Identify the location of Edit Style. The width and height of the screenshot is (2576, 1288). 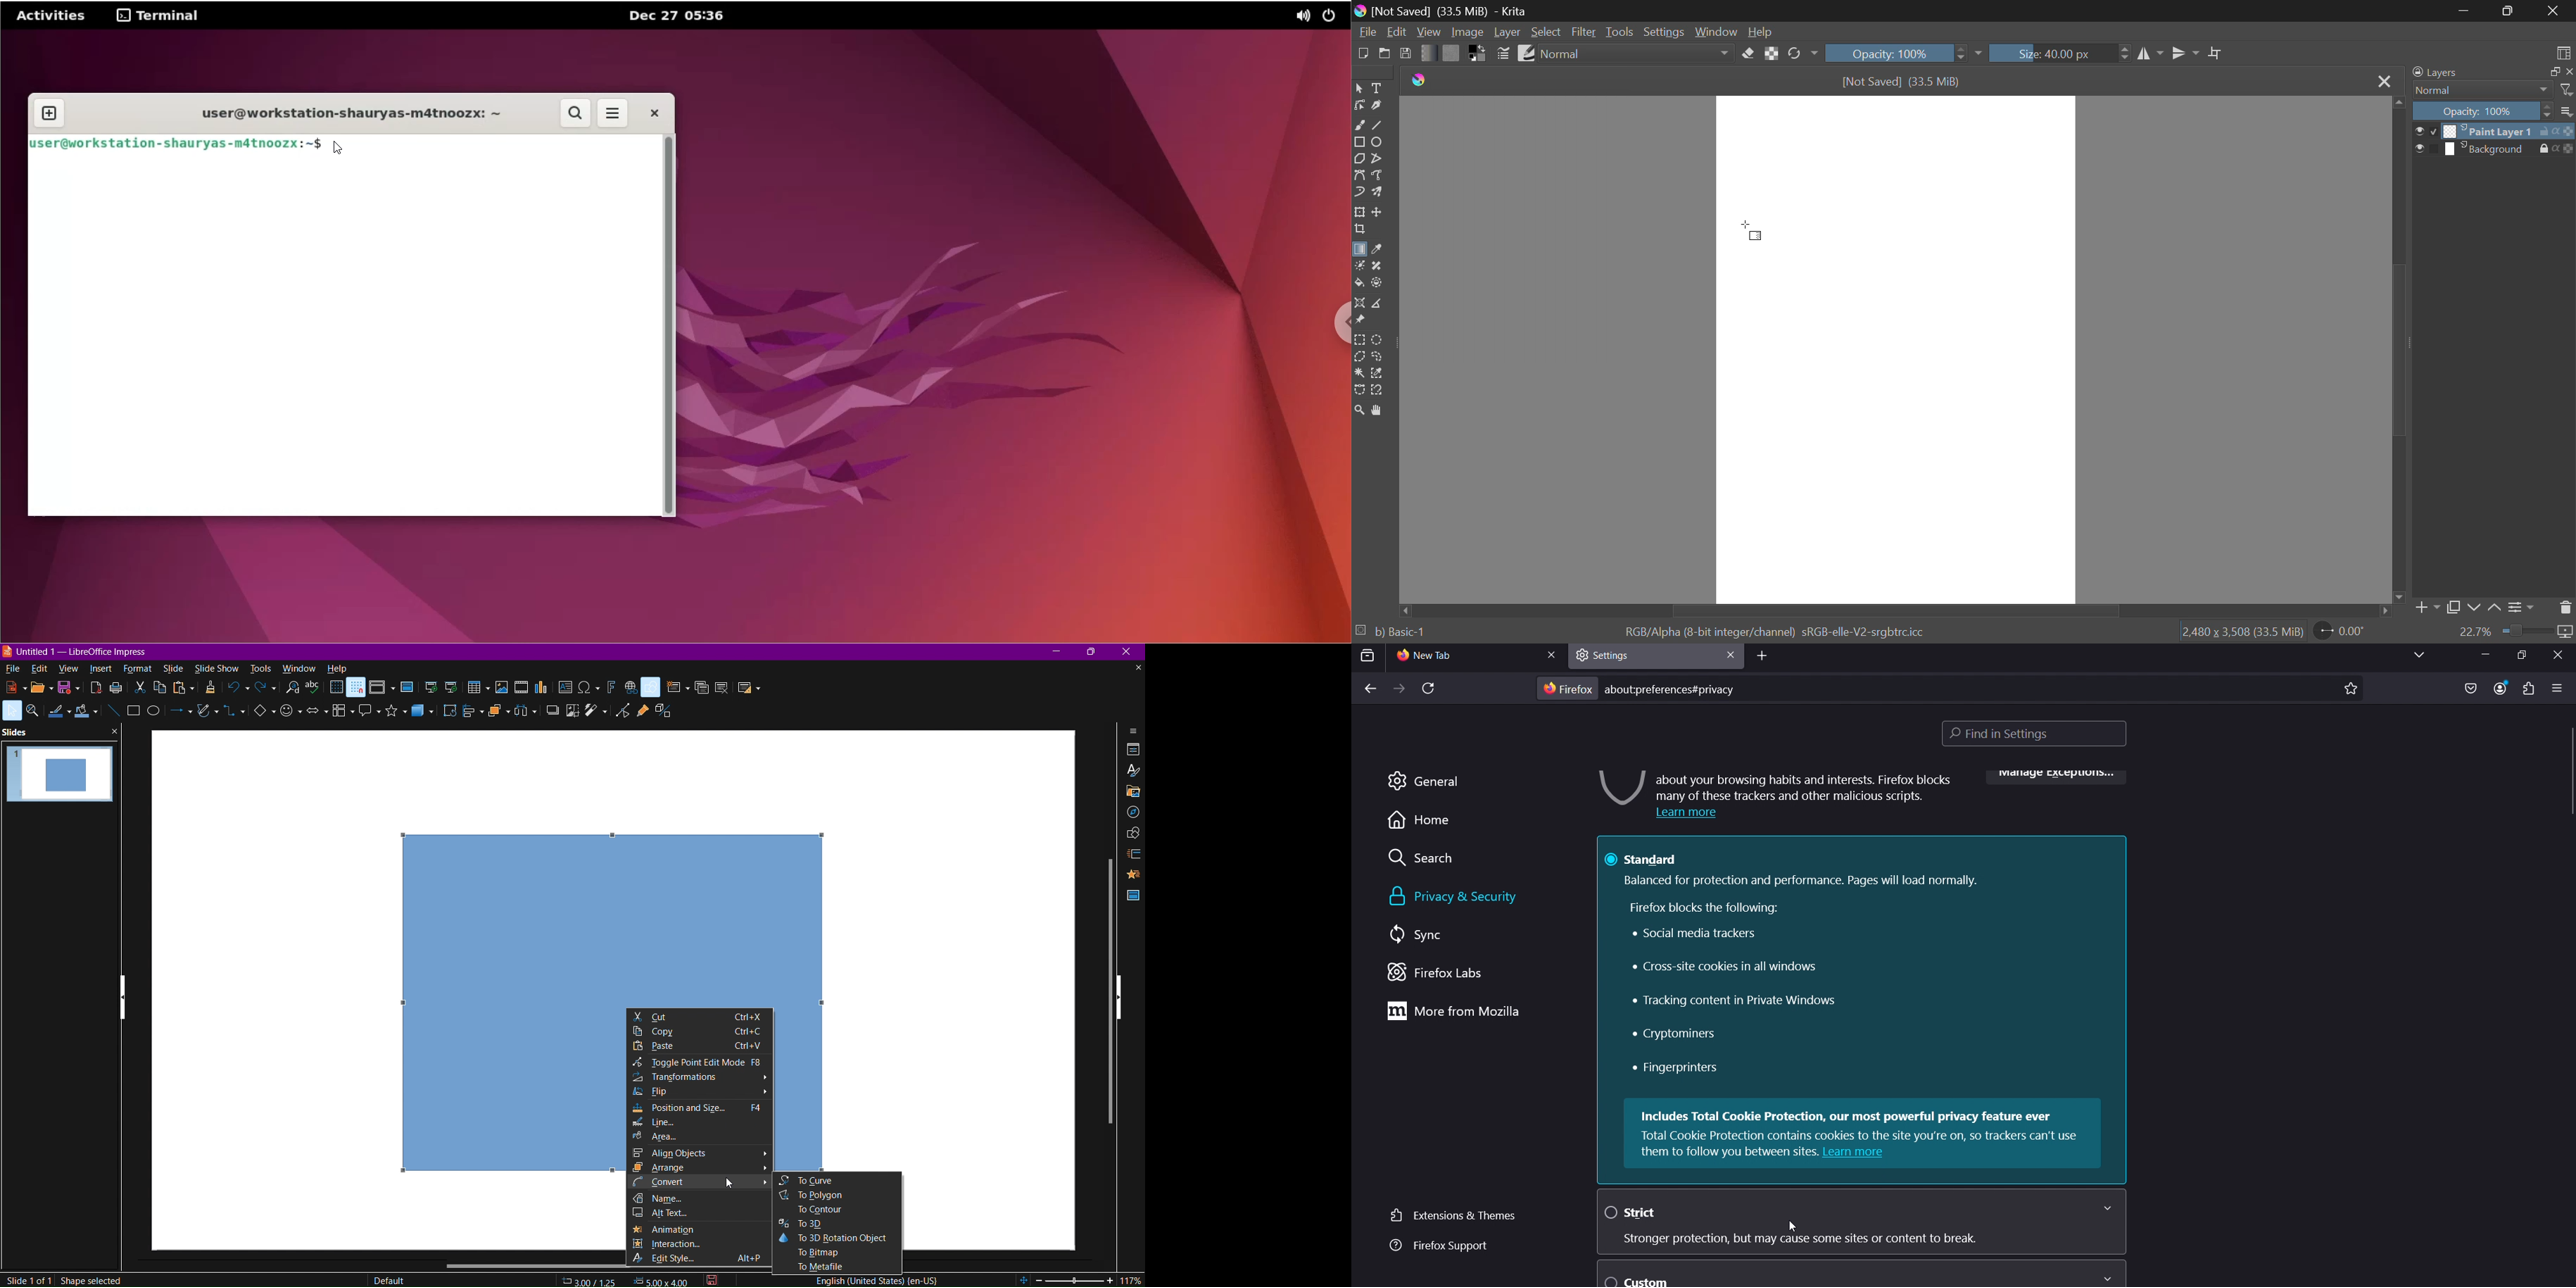
(701, 1263).